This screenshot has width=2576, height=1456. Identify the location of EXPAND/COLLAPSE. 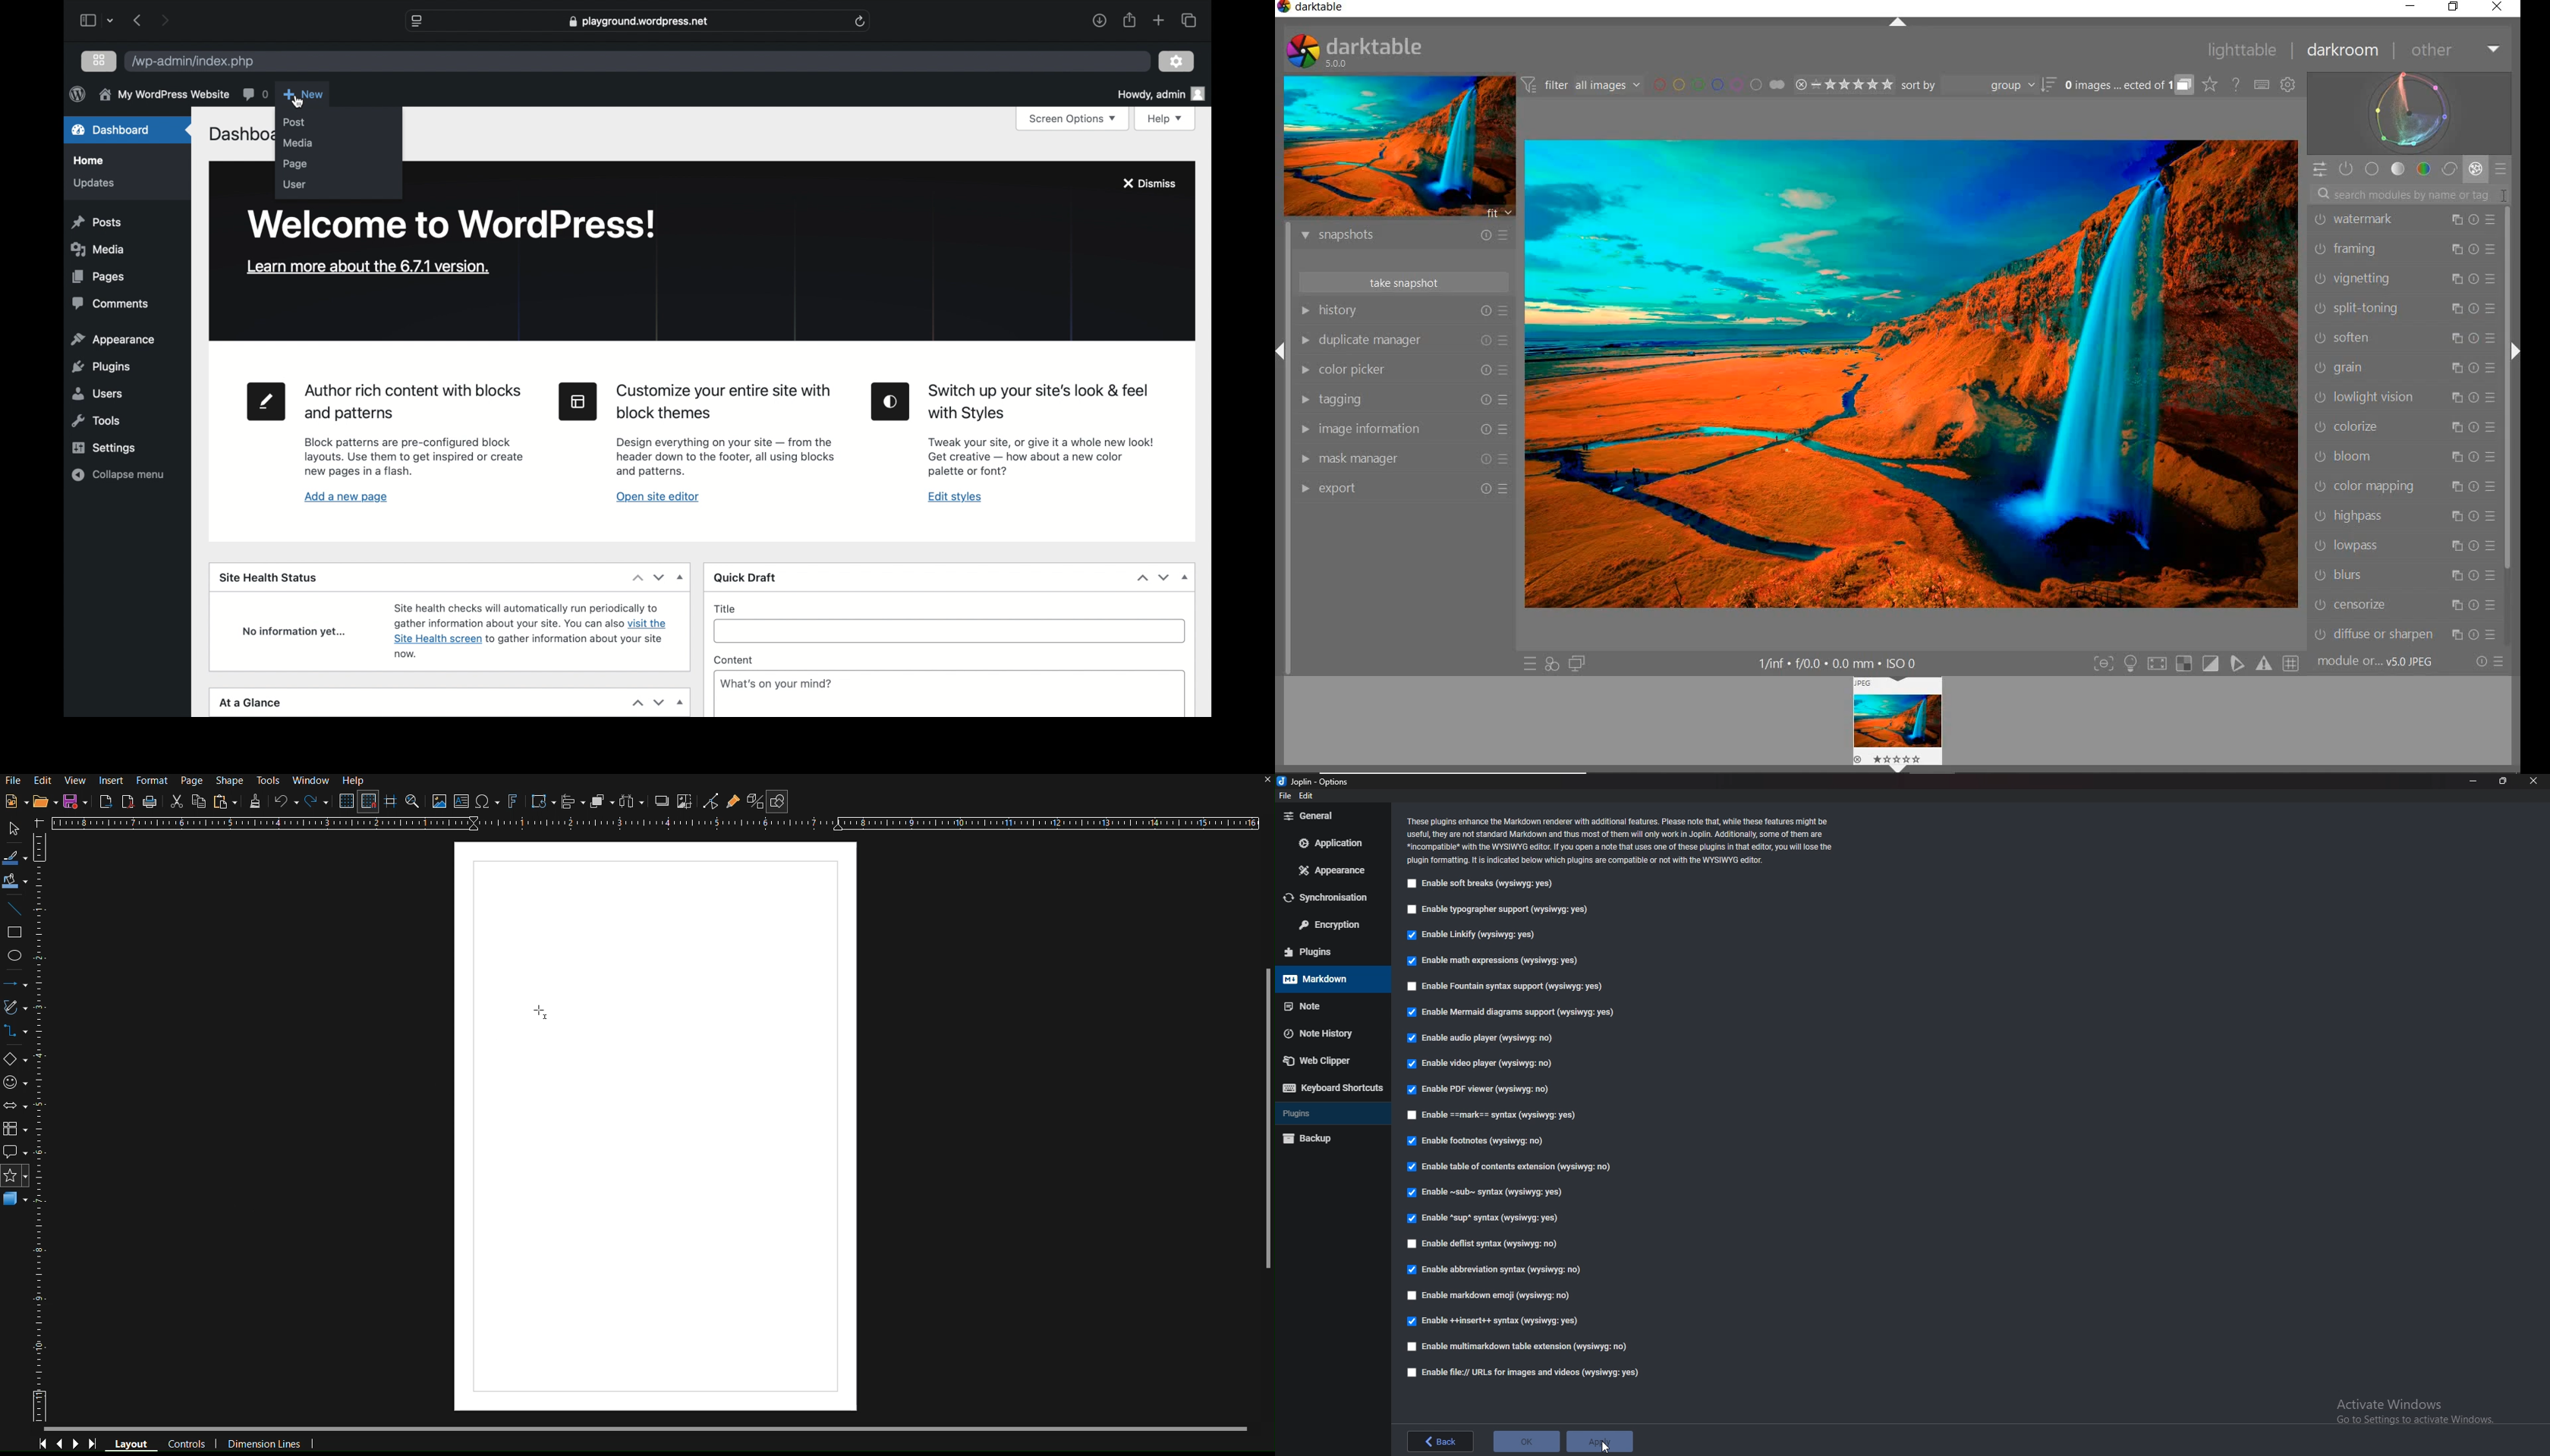
(1899, 25).